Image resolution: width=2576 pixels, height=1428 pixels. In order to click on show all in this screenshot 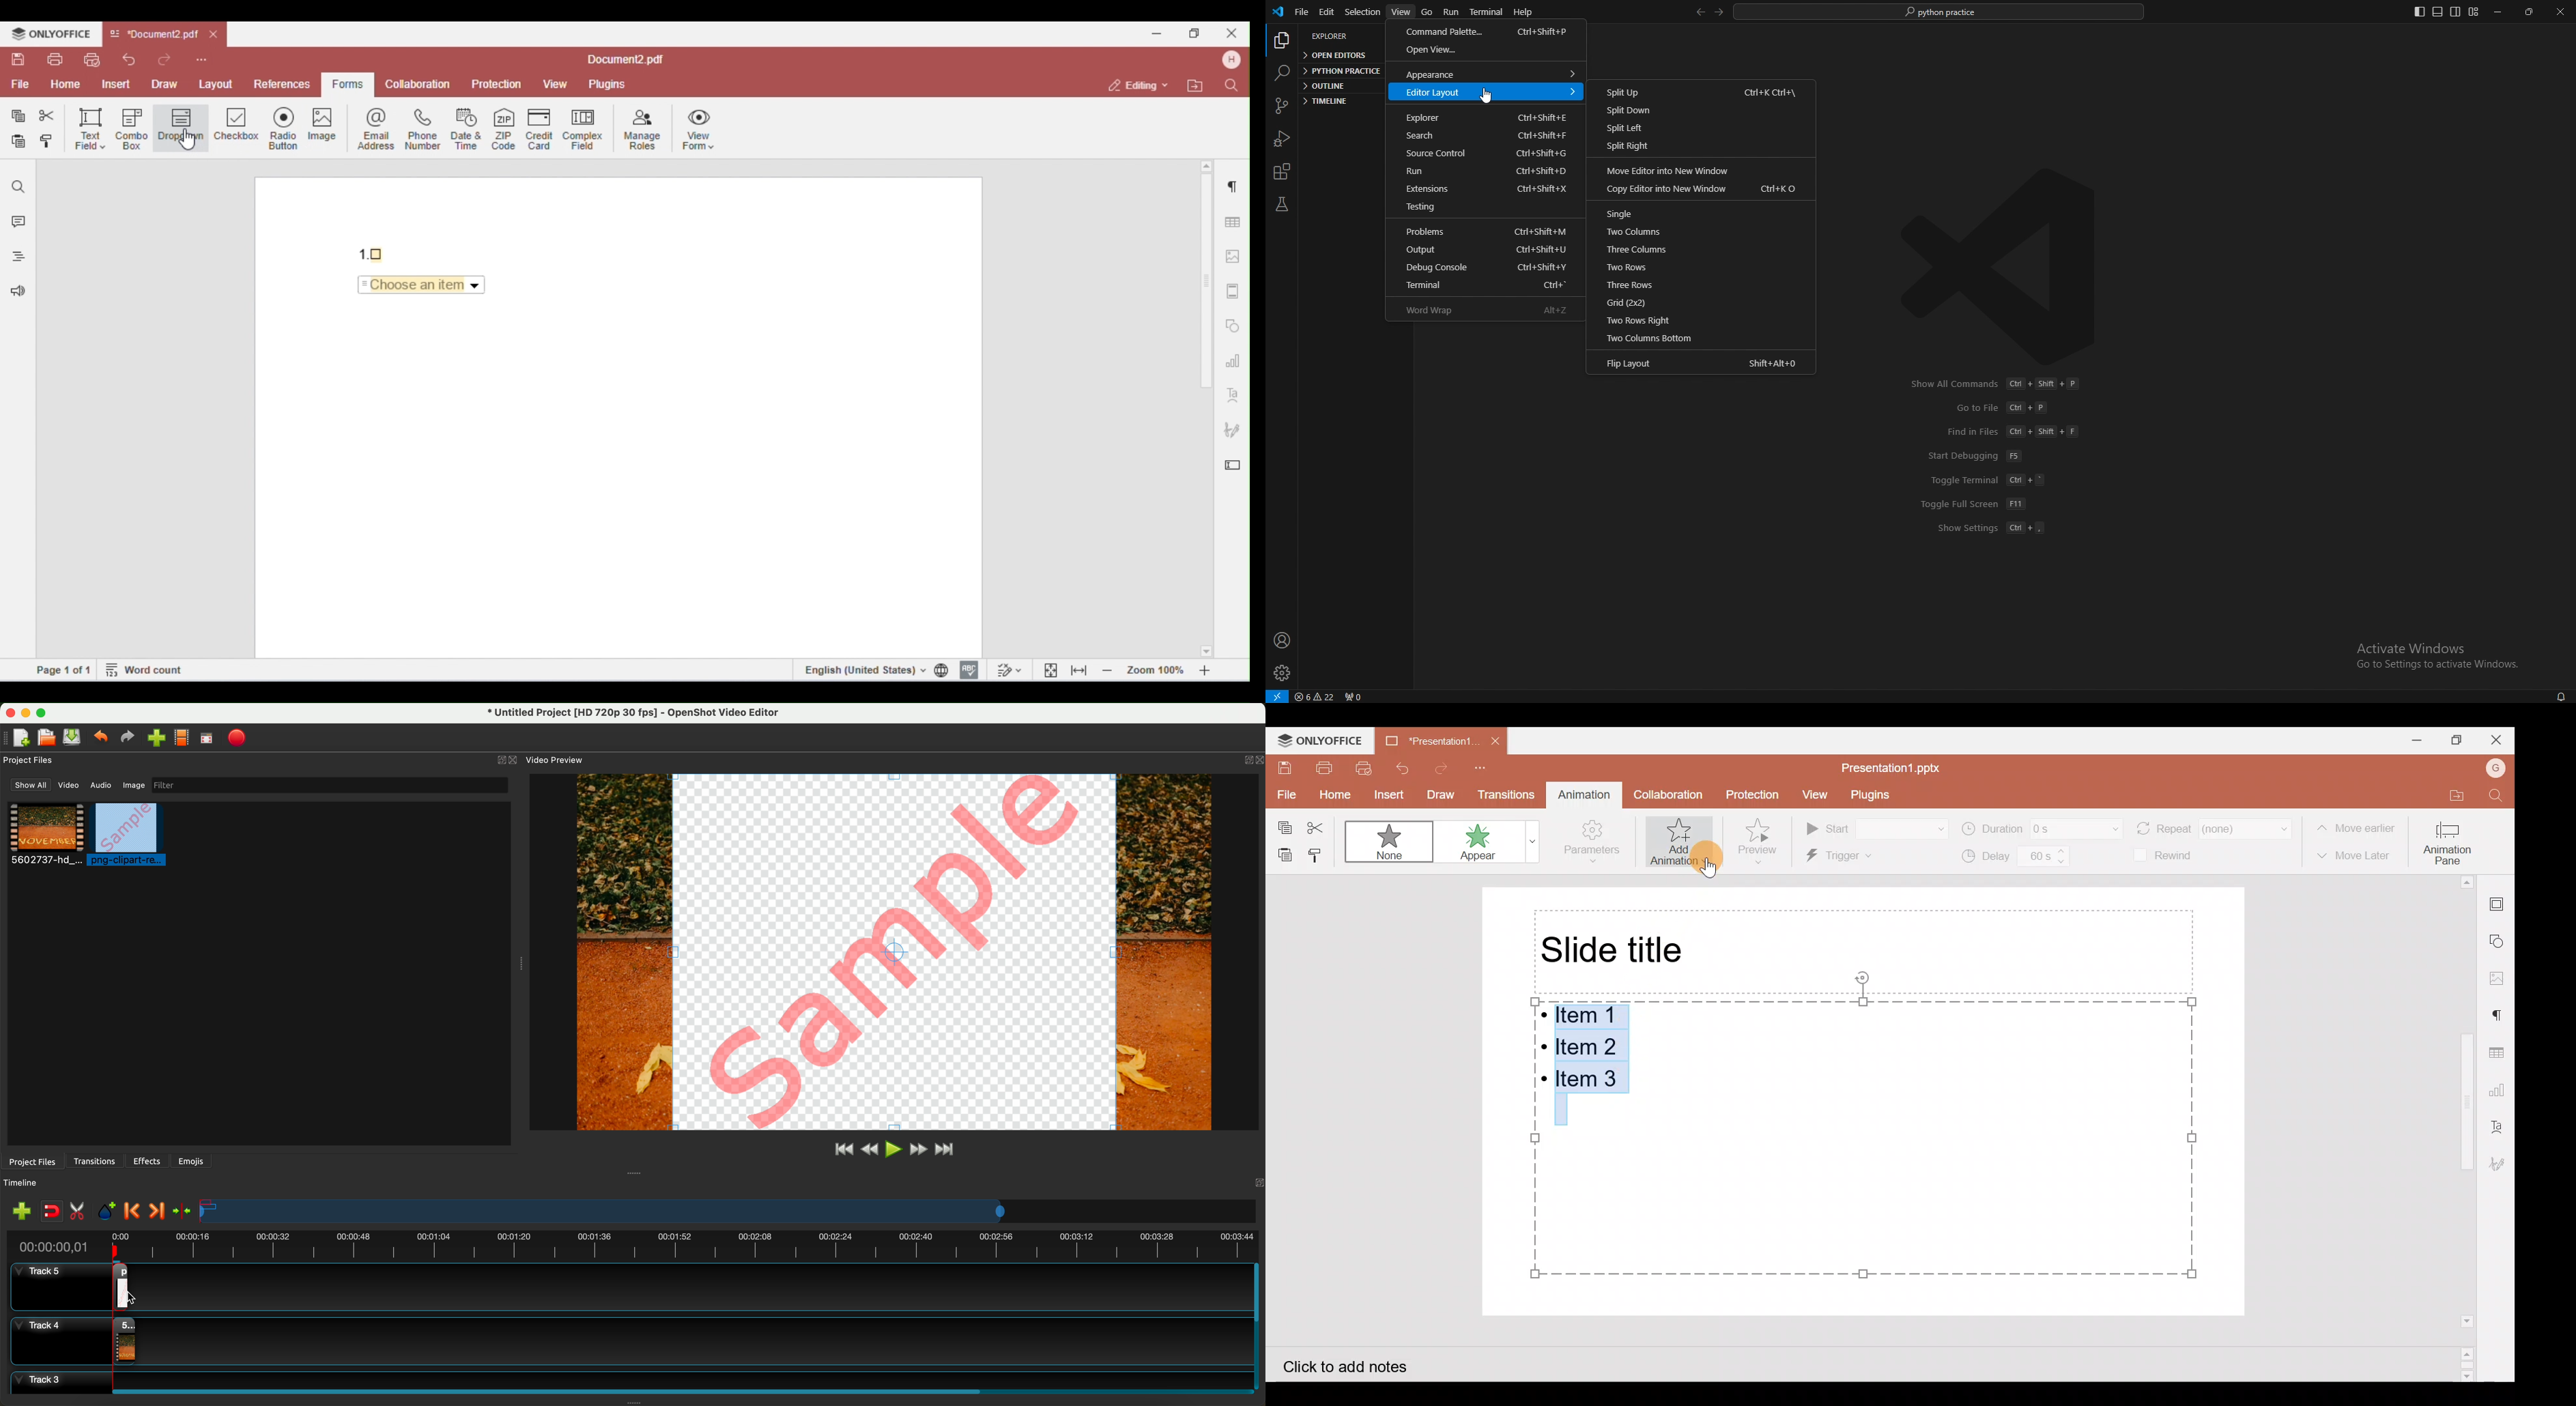, I will do `click(31, 785)`.